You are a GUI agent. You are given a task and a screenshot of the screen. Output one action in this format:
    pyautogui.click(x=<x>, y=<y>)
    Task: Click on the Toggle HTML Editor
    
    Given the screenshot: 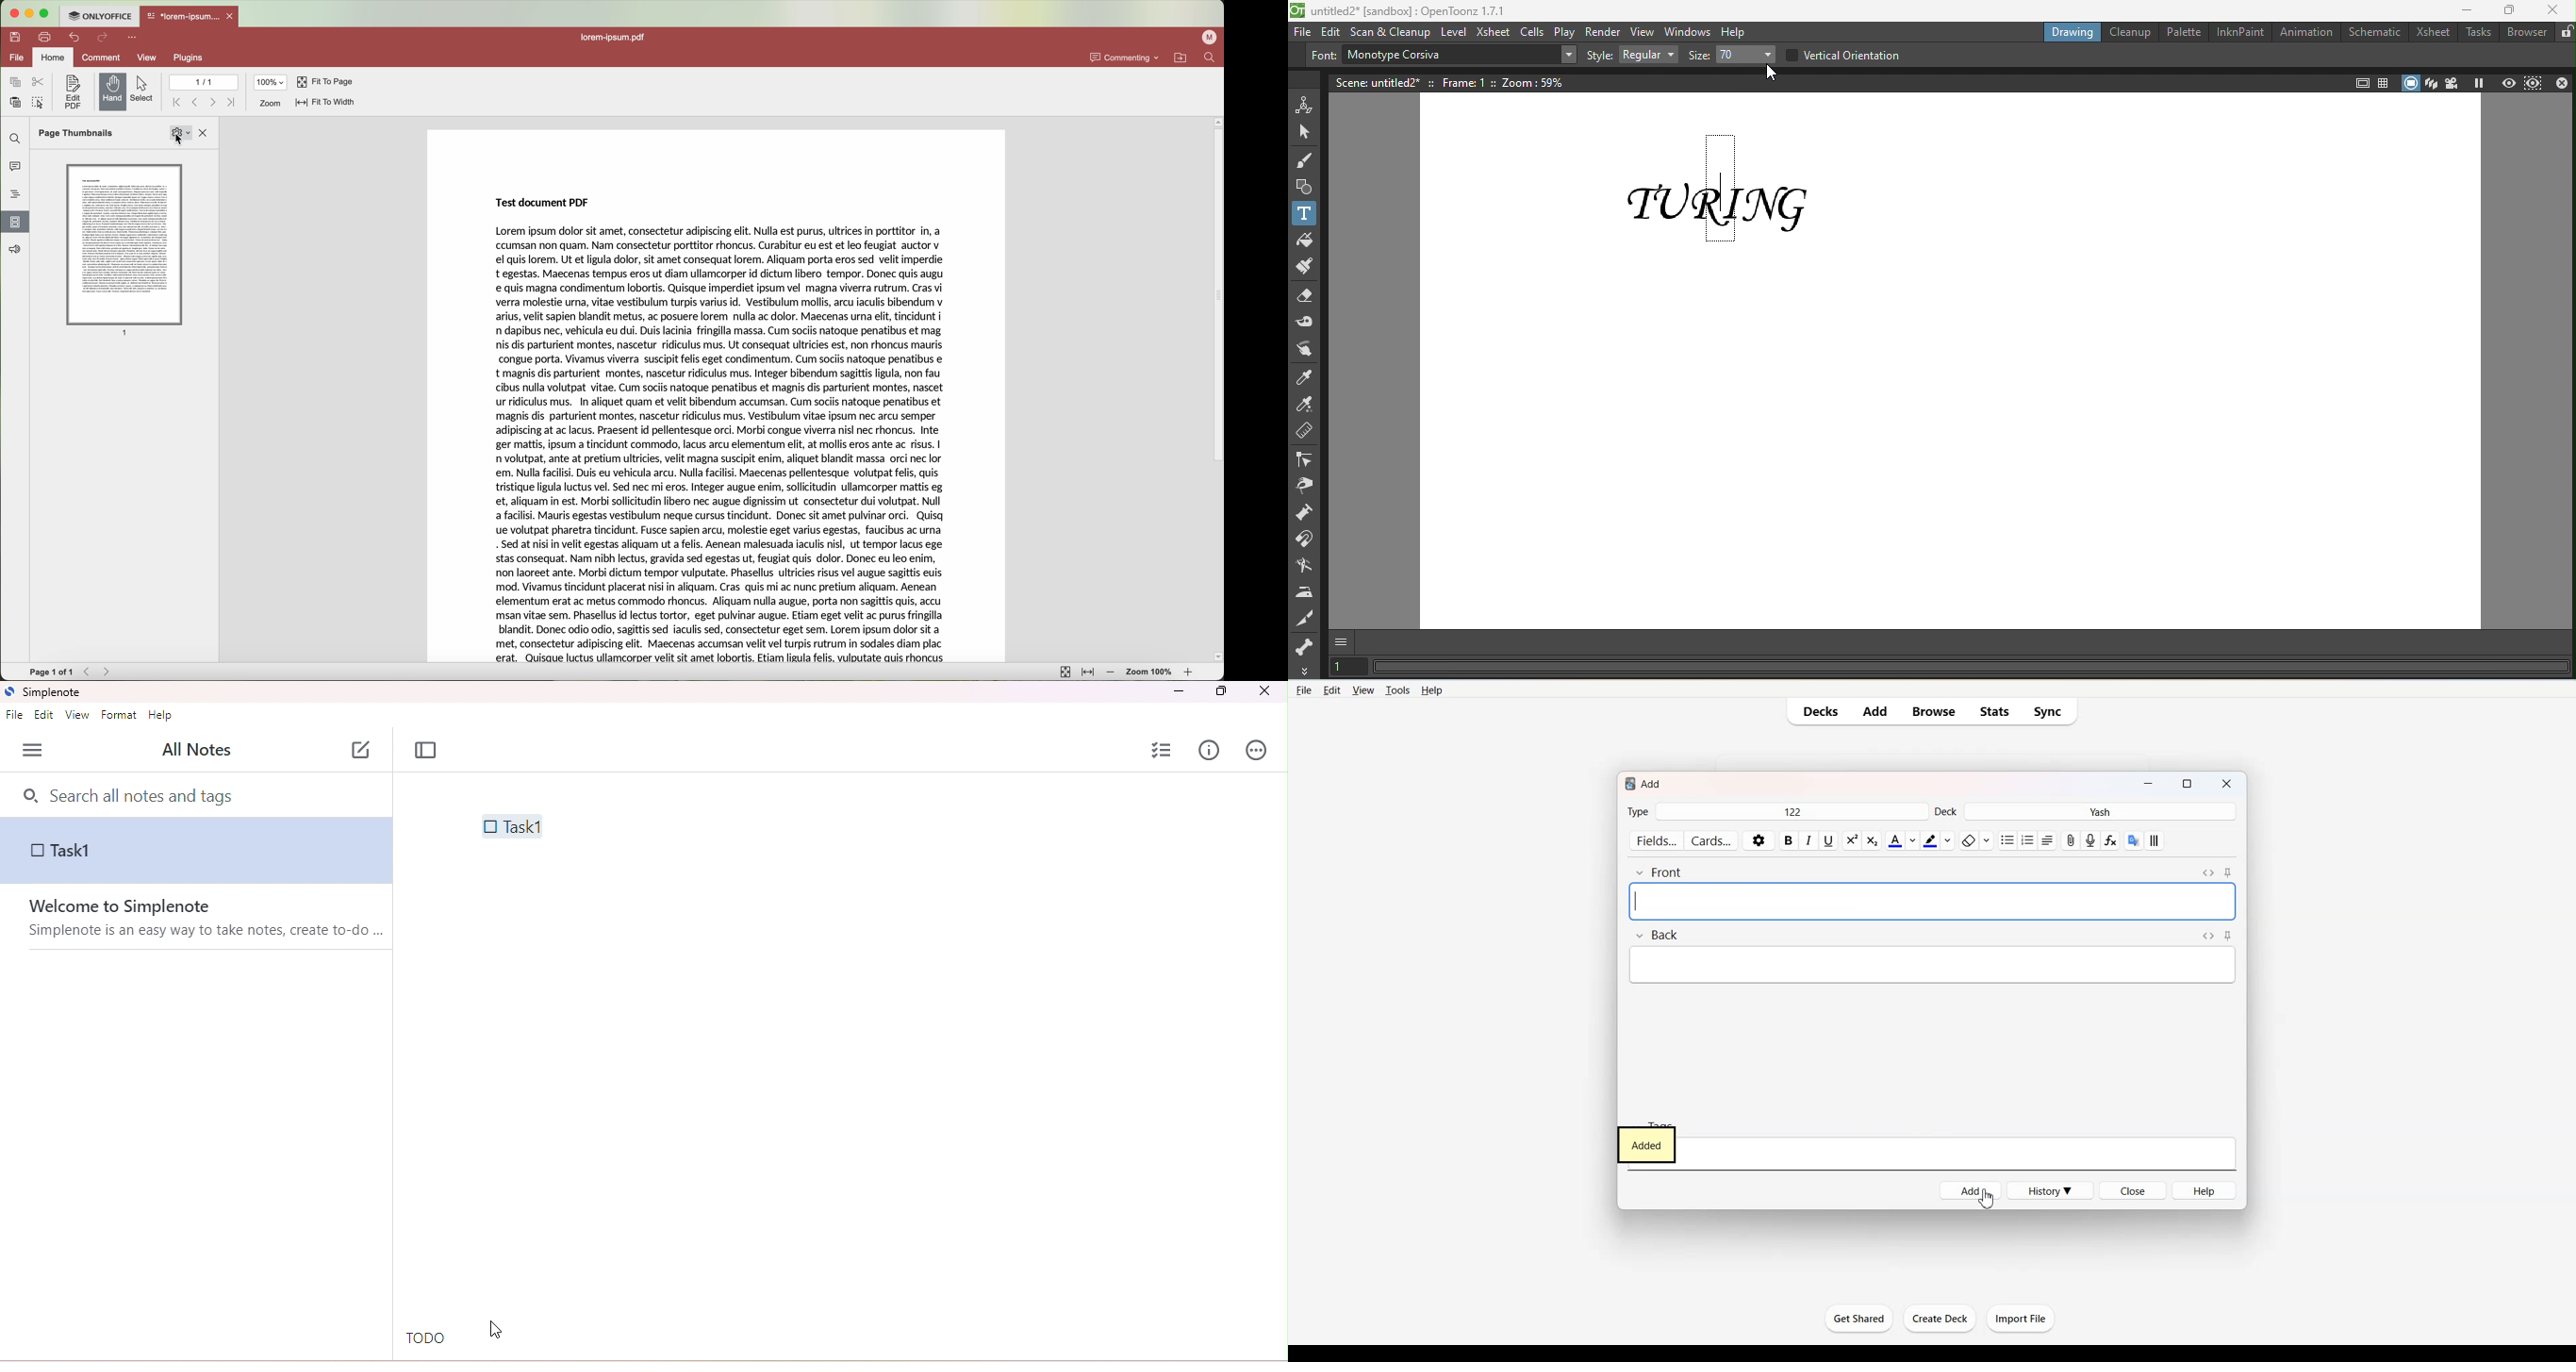 What is the action you would take?
    pyautogui.click(x=2209, y=935)
    